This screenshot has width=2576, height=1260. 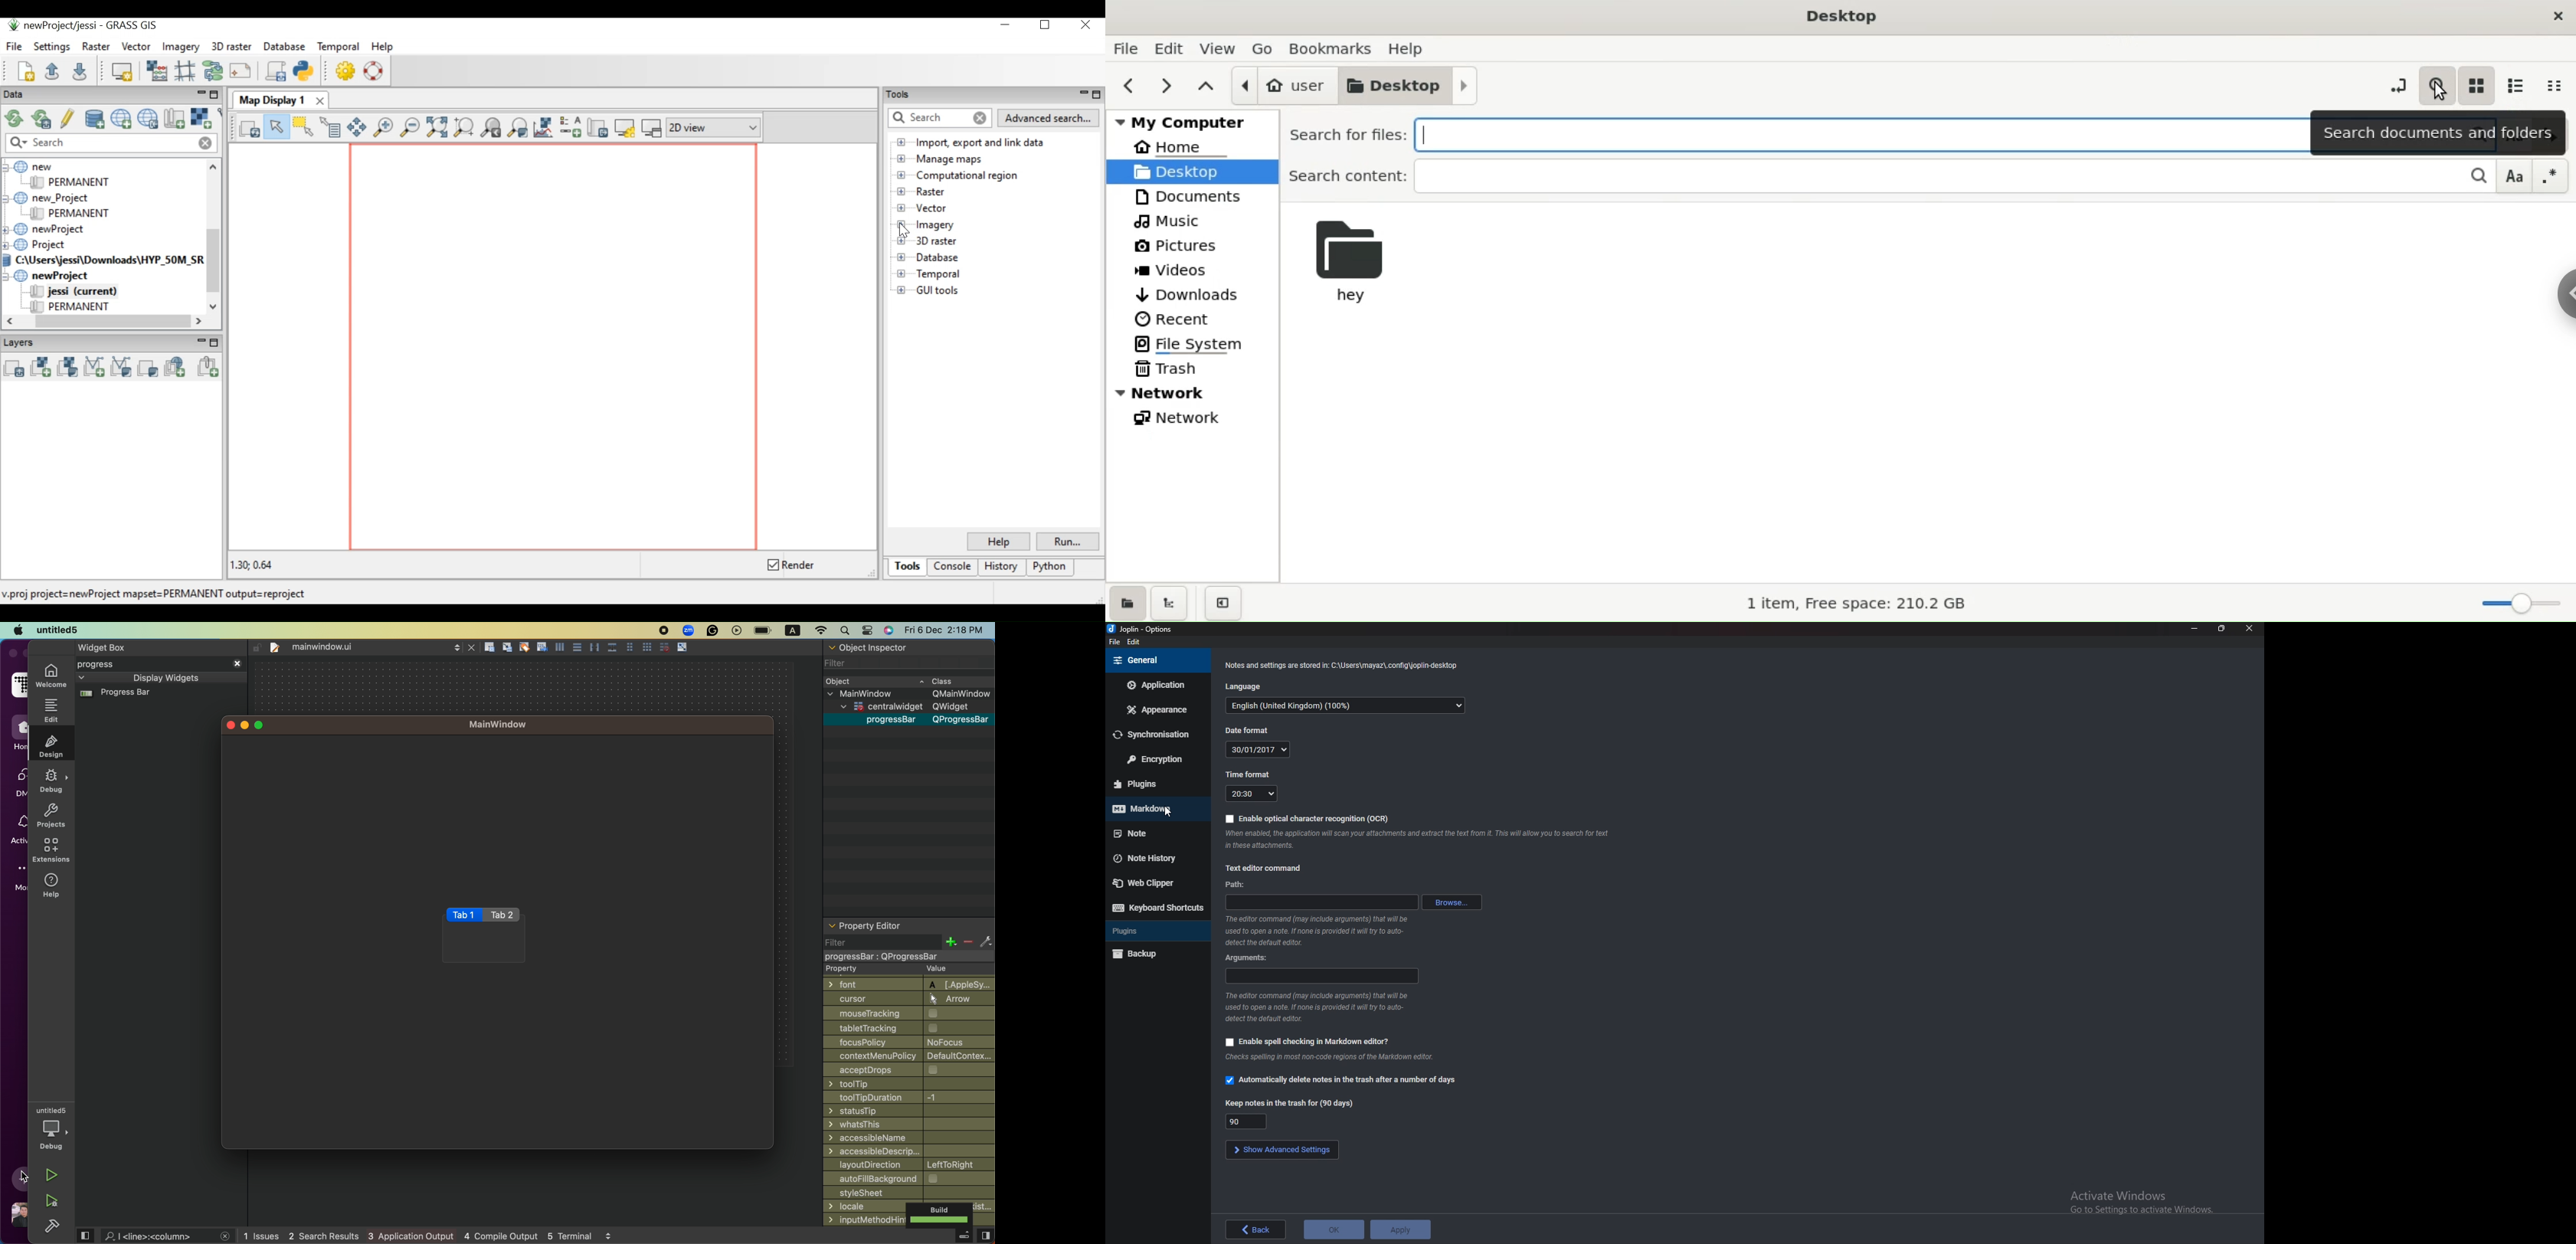 I want to click on Encryption, so click(x=1157, y=760).